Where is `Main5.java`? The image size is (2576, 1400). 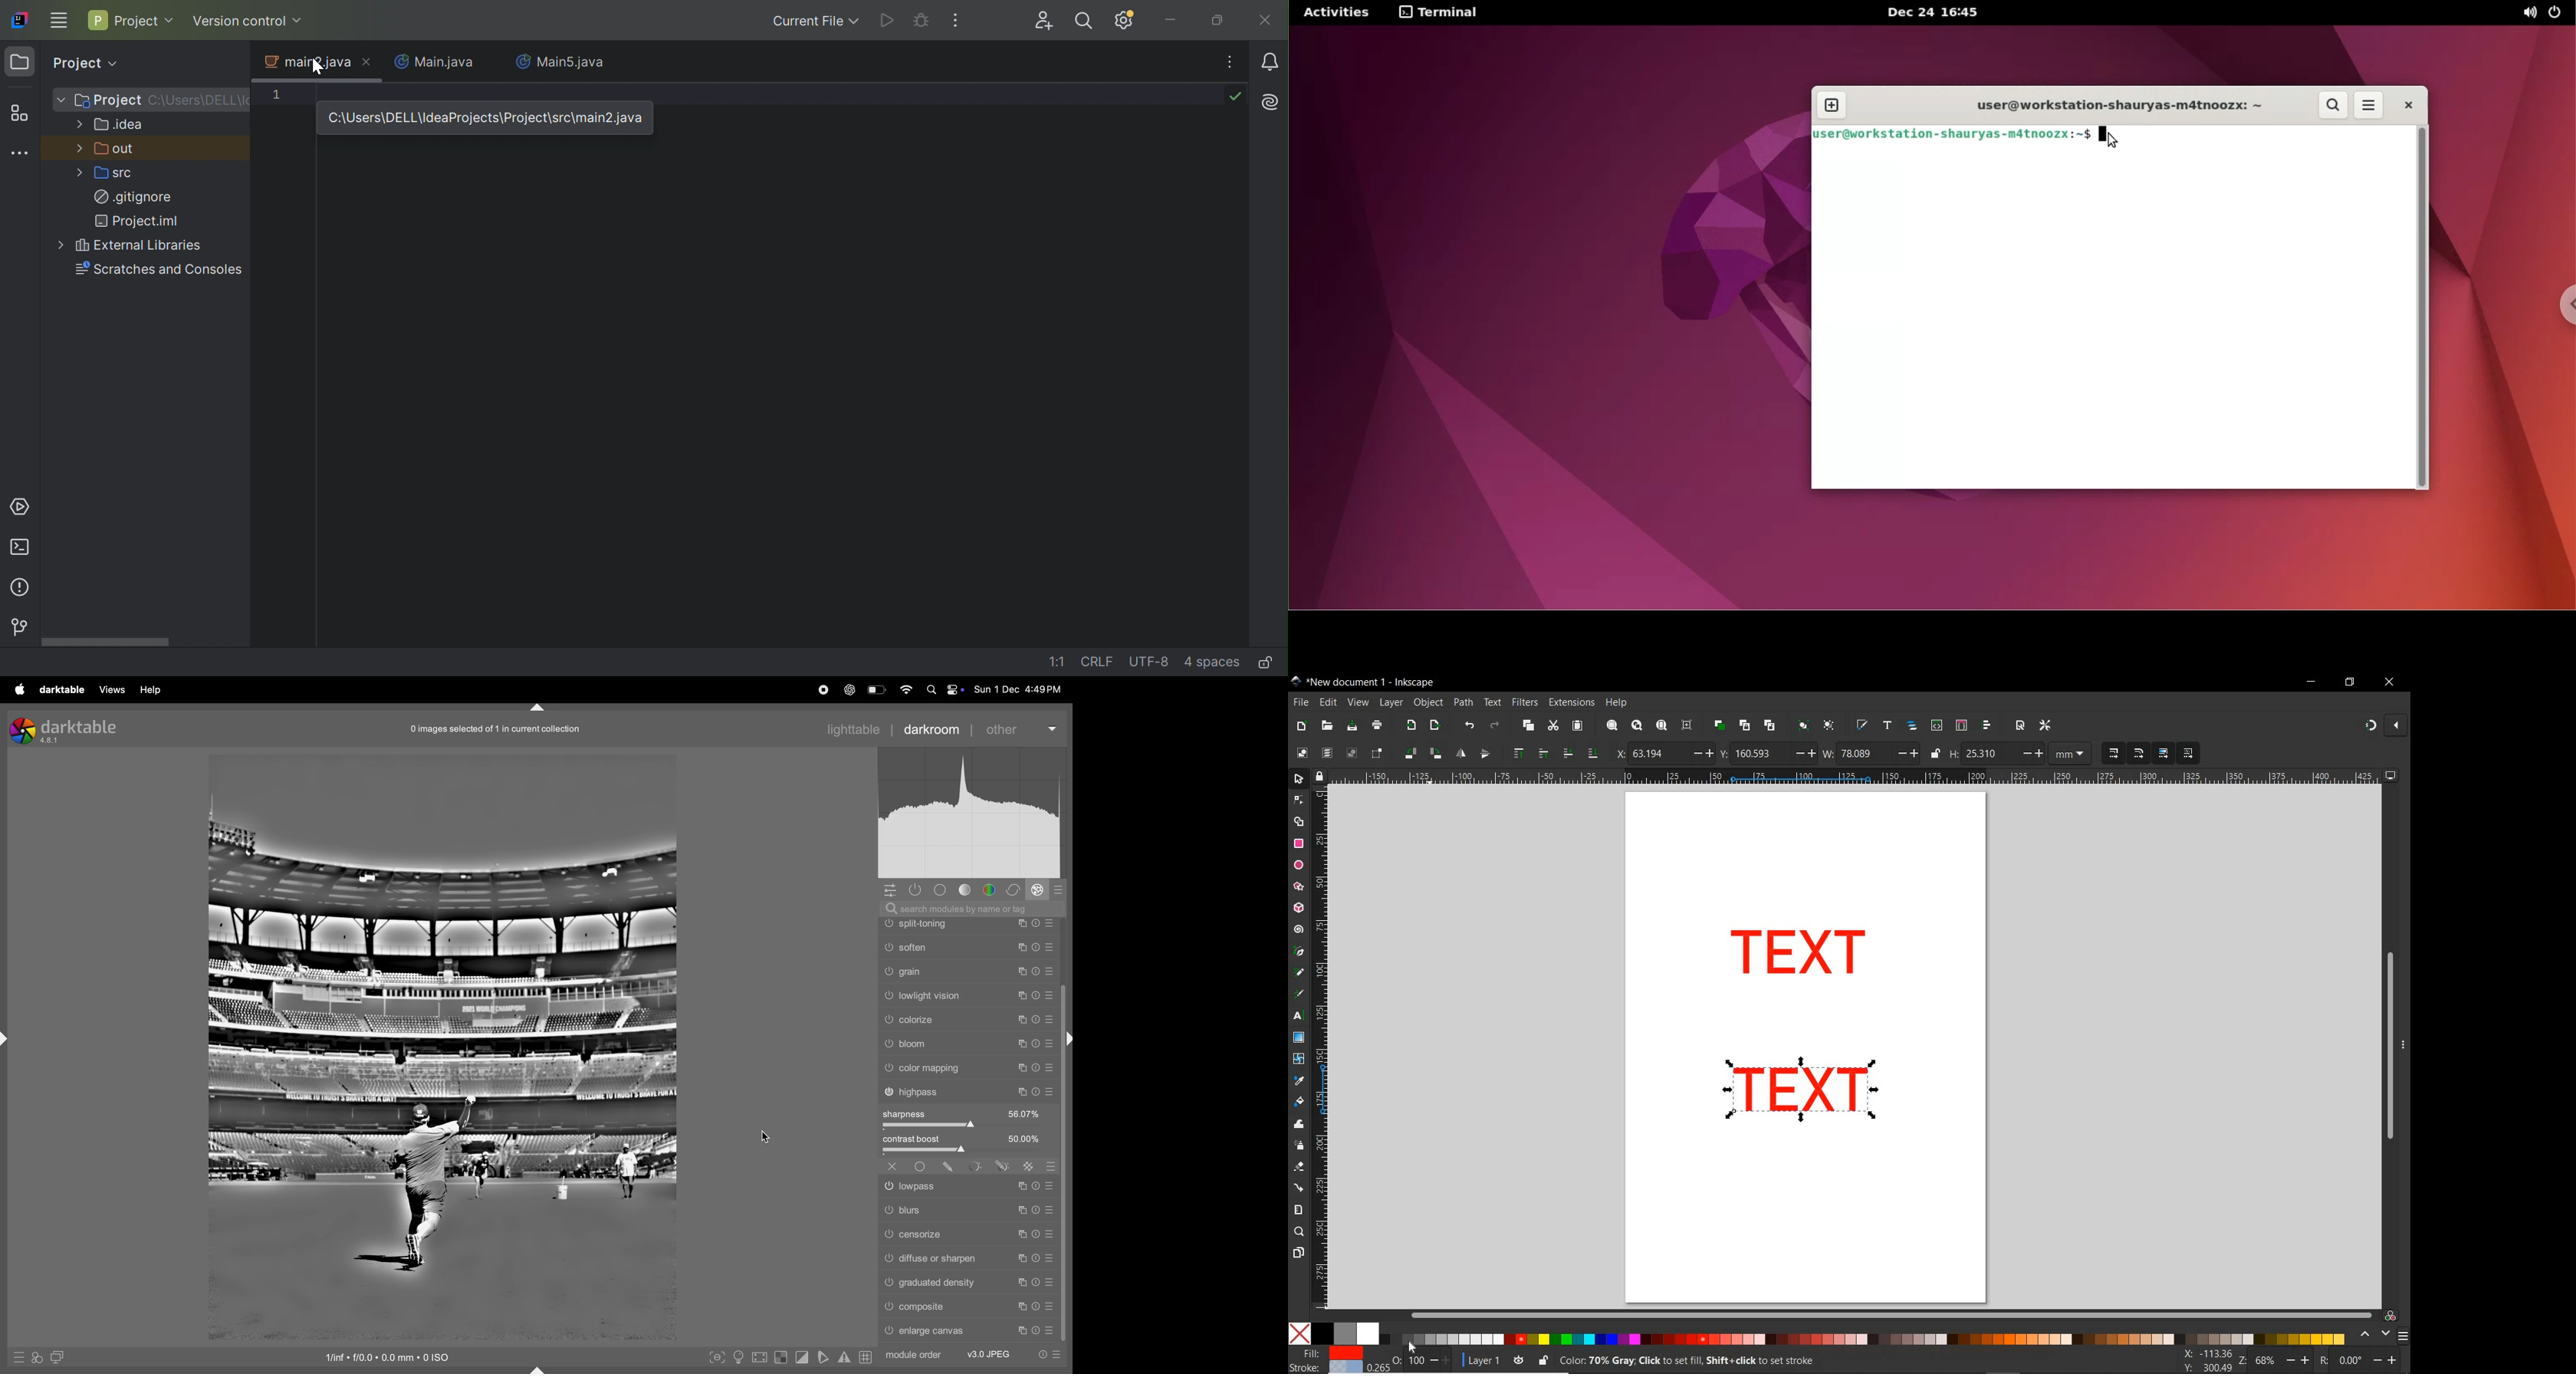 Main5.java is located at coordinates (563, 62).